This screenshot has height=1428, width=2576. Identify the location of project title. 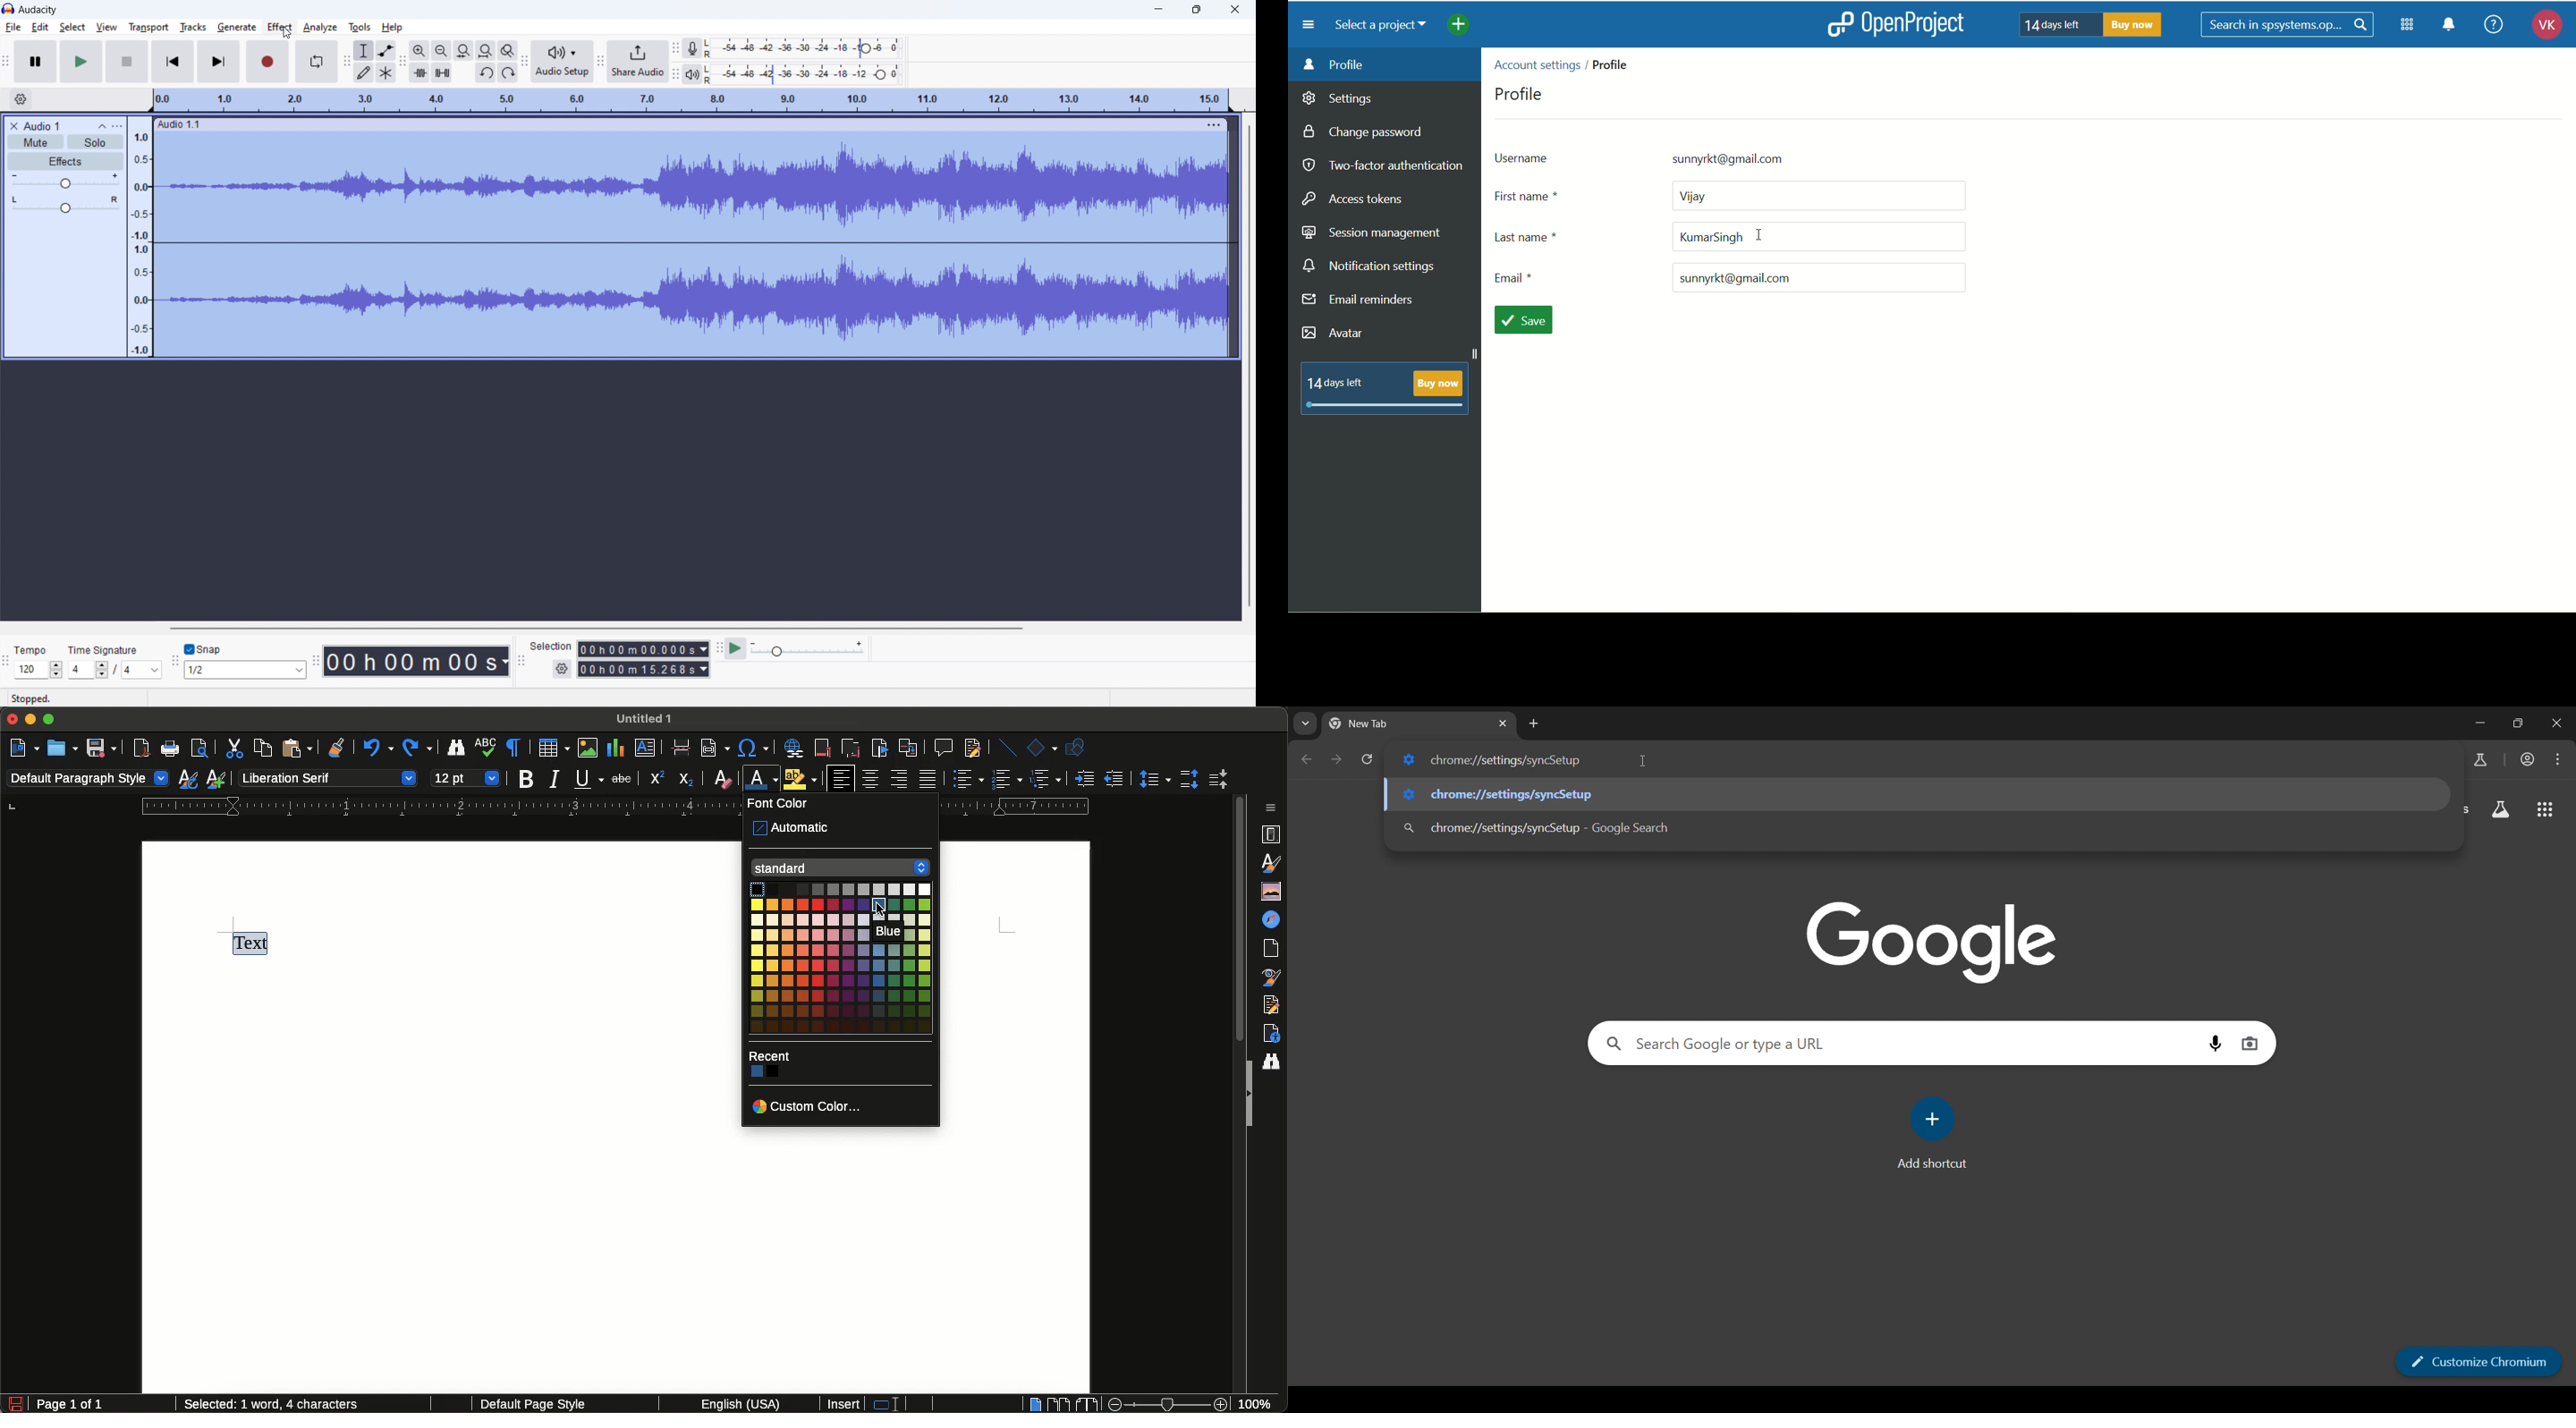
(41, 126).